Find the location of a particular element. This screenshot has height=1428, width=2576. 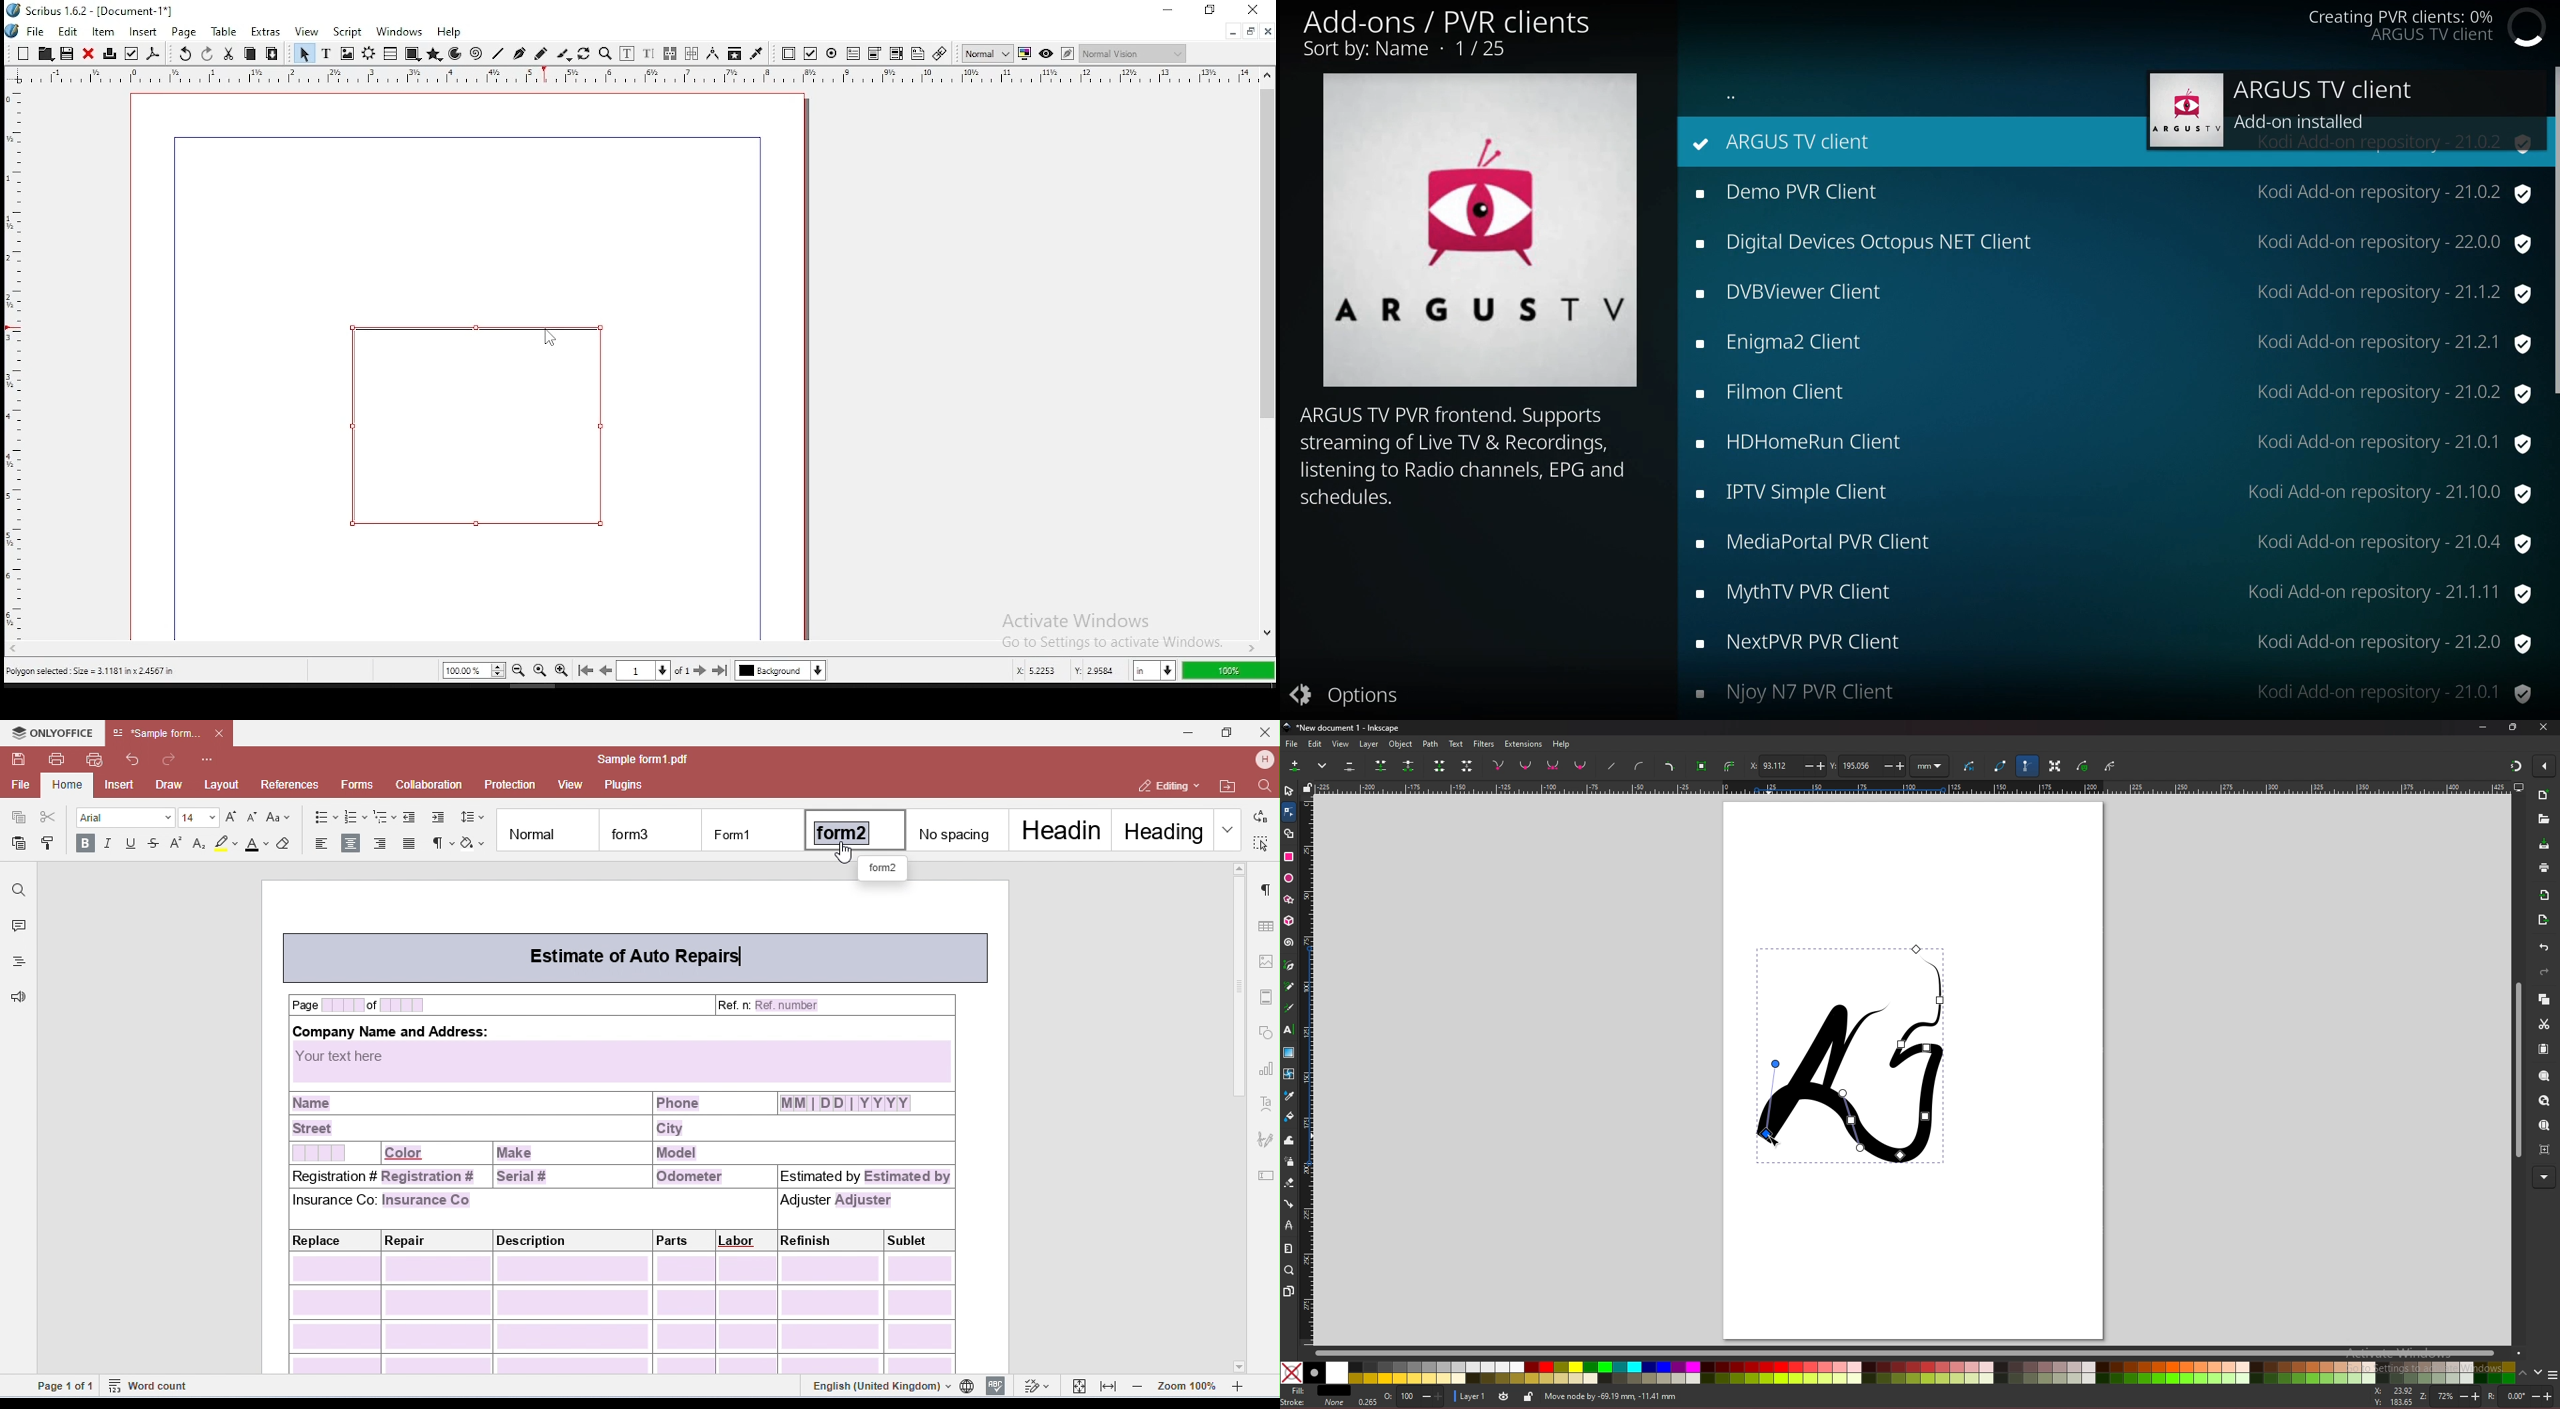

repository status is located at coordinates (1695, 141).